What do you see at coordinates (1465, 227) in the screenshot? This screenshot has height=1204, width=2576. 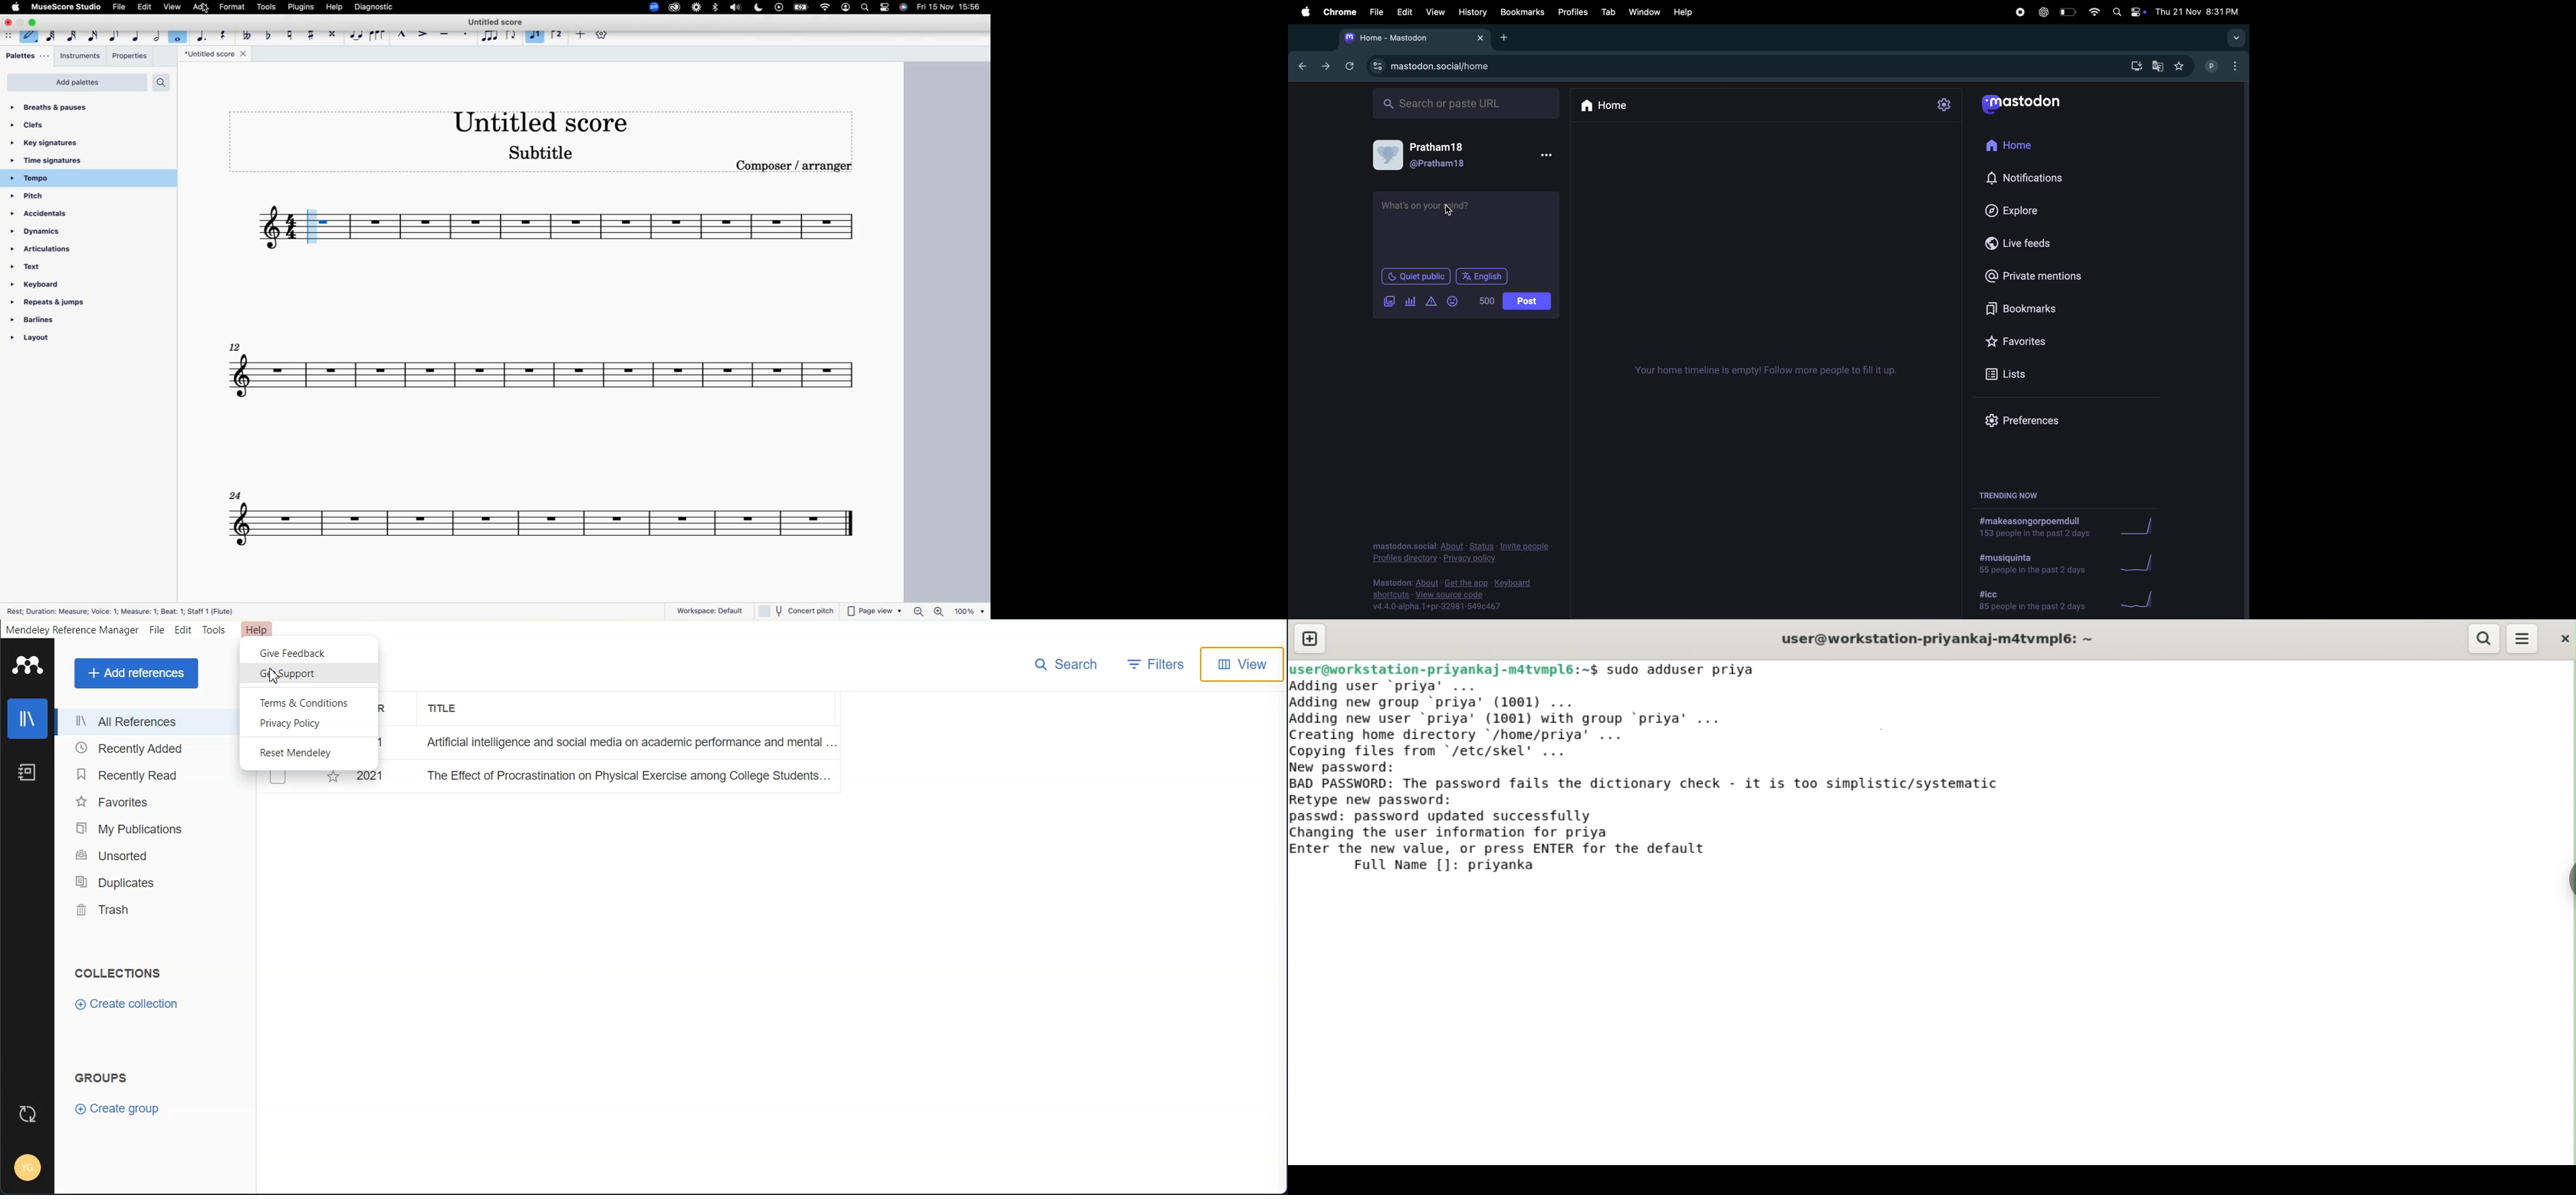 I see `textbox` at bounding box center [1465, 227].